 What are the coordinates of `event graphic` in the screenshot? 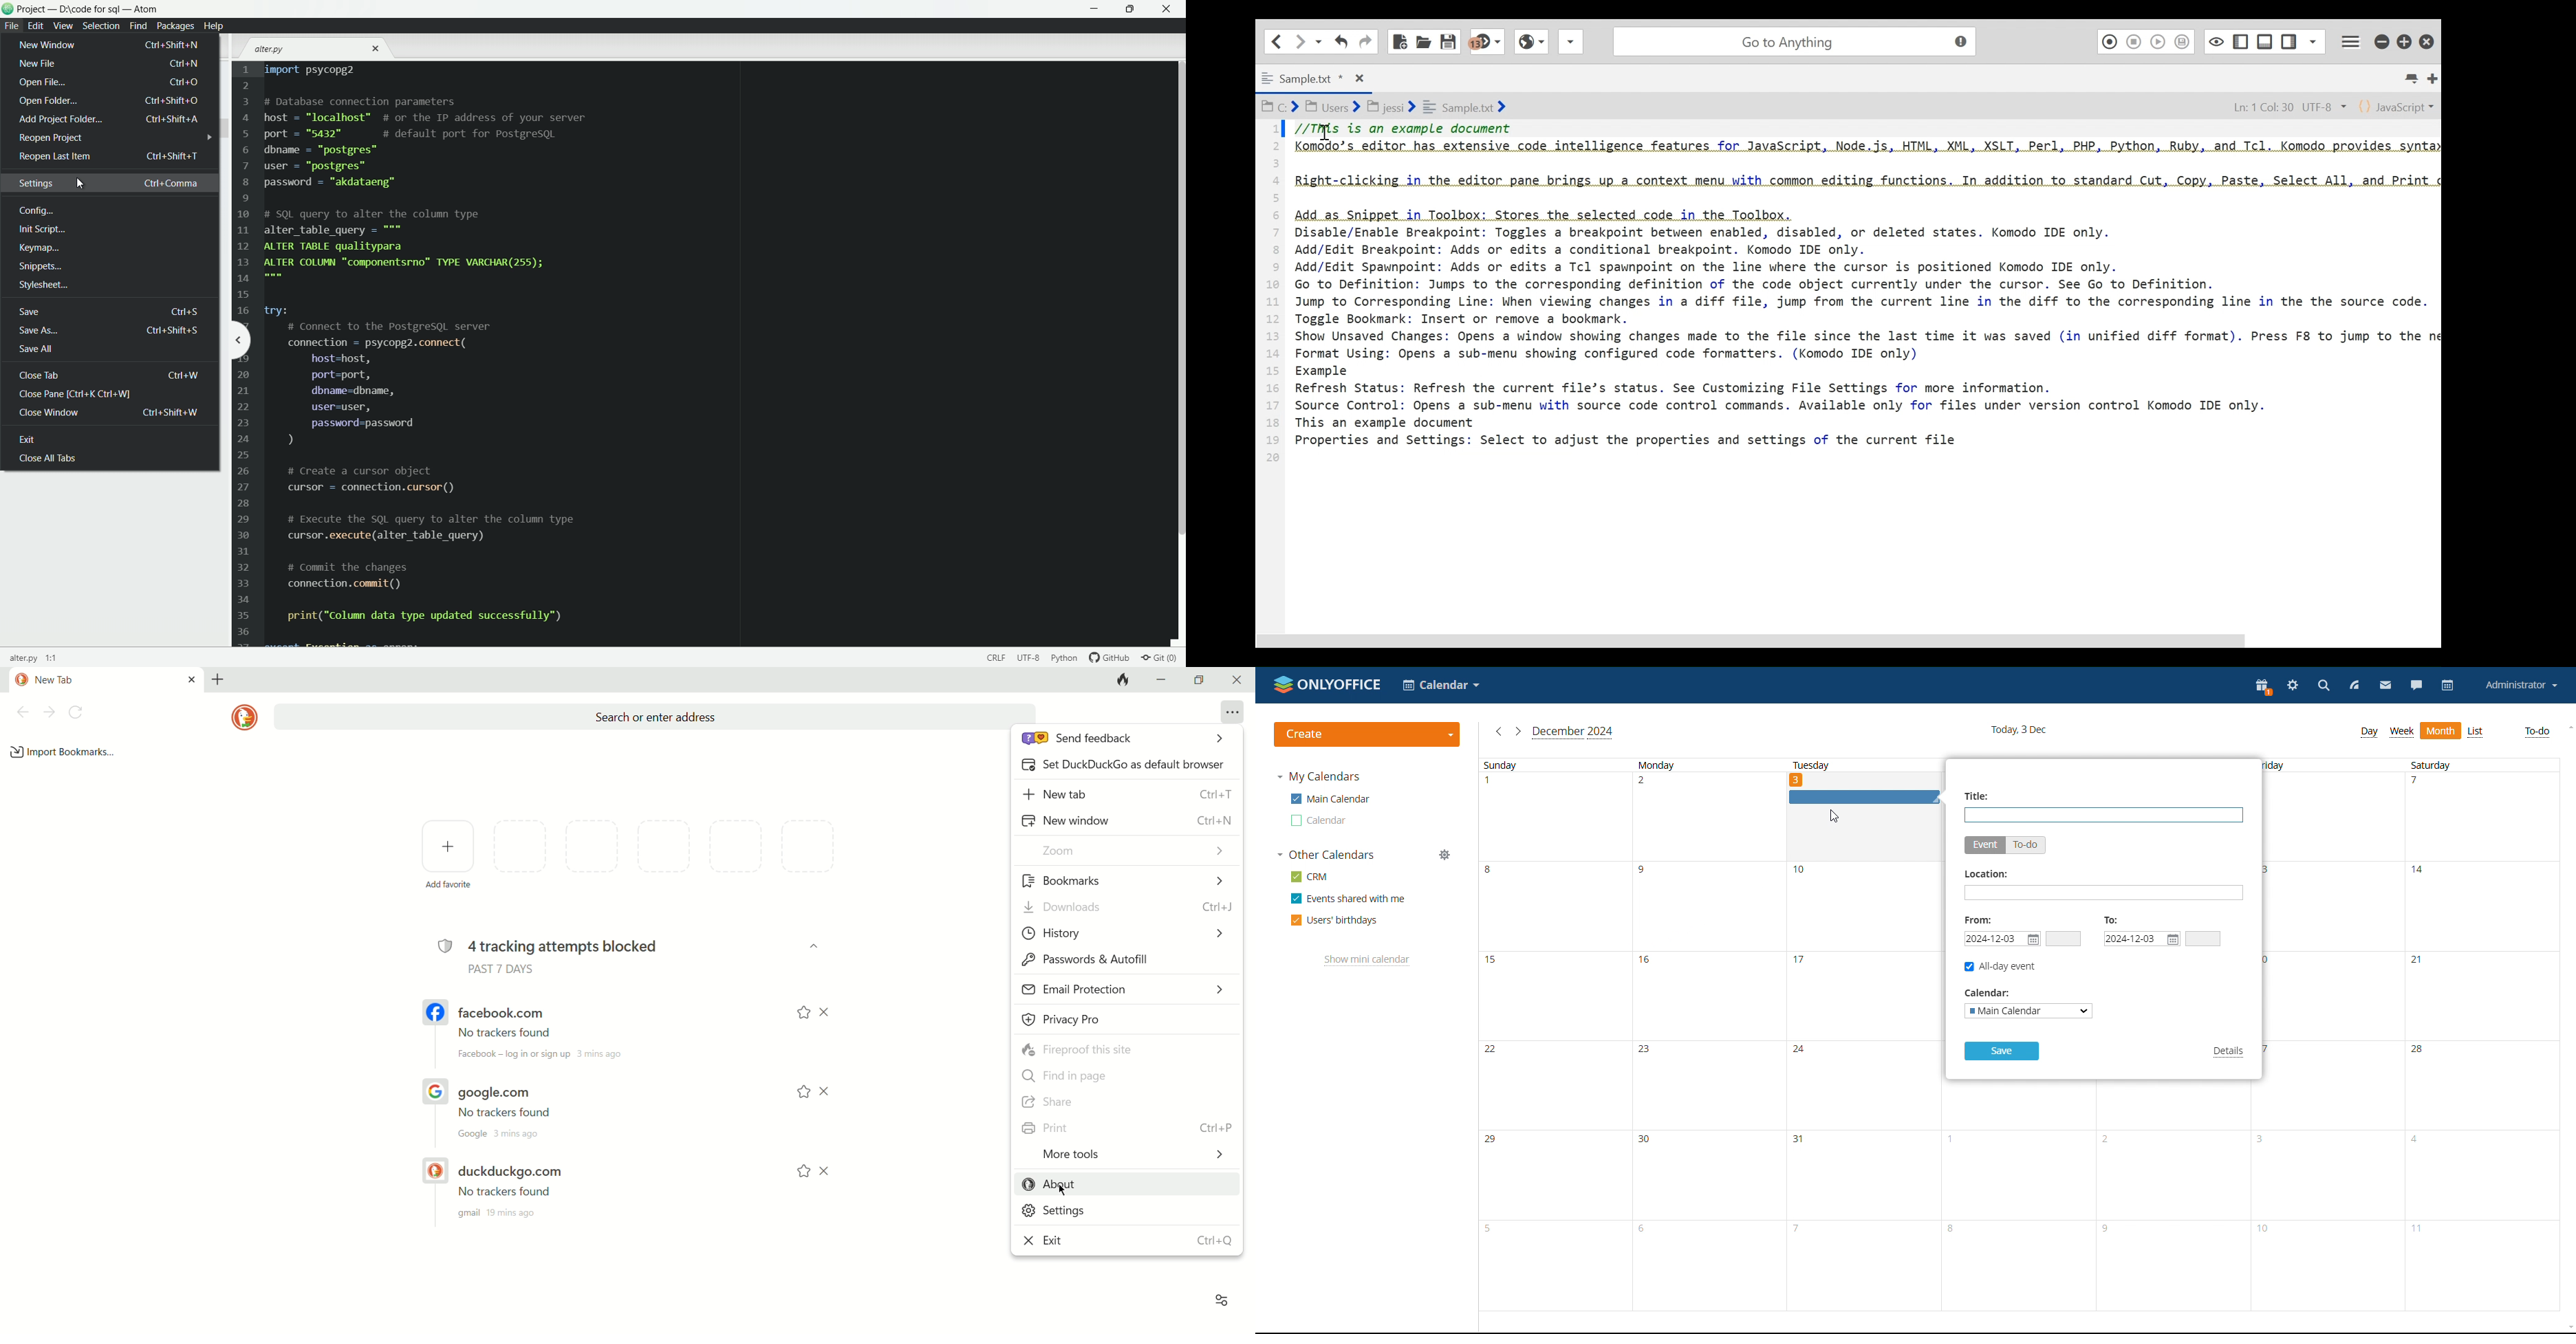 It's located at (1861, 798).